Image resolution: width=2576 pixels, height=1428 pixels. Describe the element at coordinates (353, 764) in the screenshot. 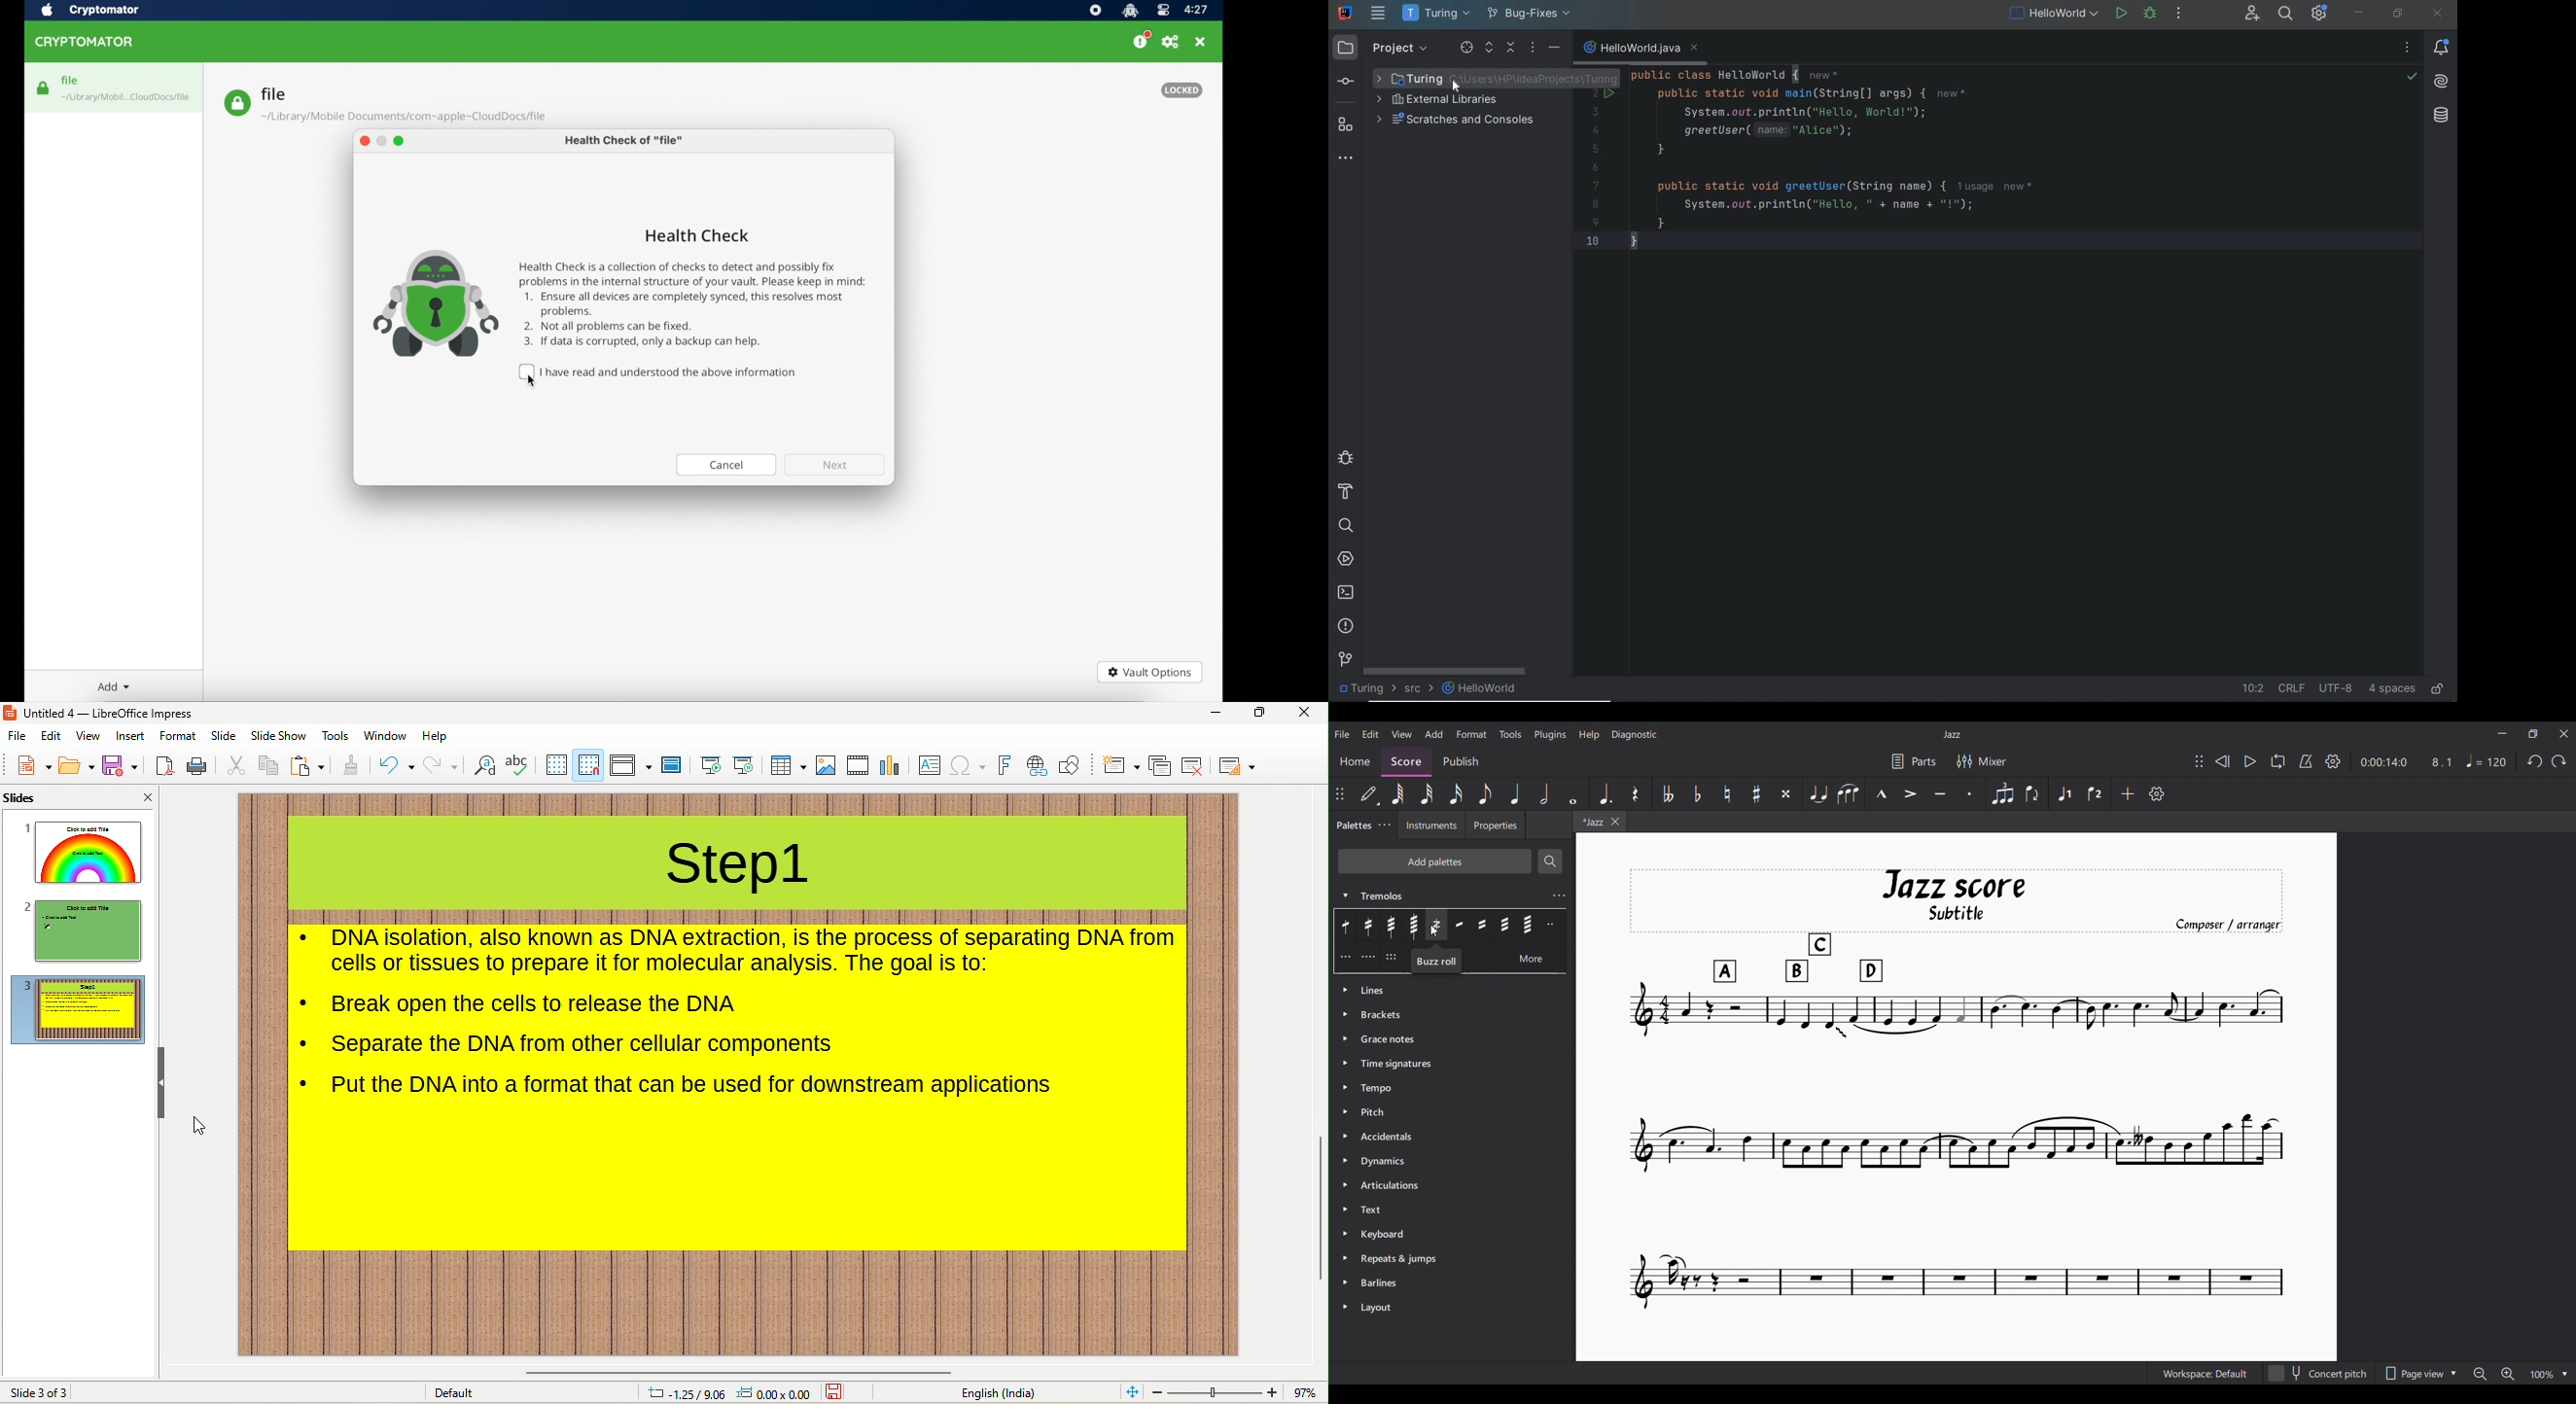

I see `clone` at that location.